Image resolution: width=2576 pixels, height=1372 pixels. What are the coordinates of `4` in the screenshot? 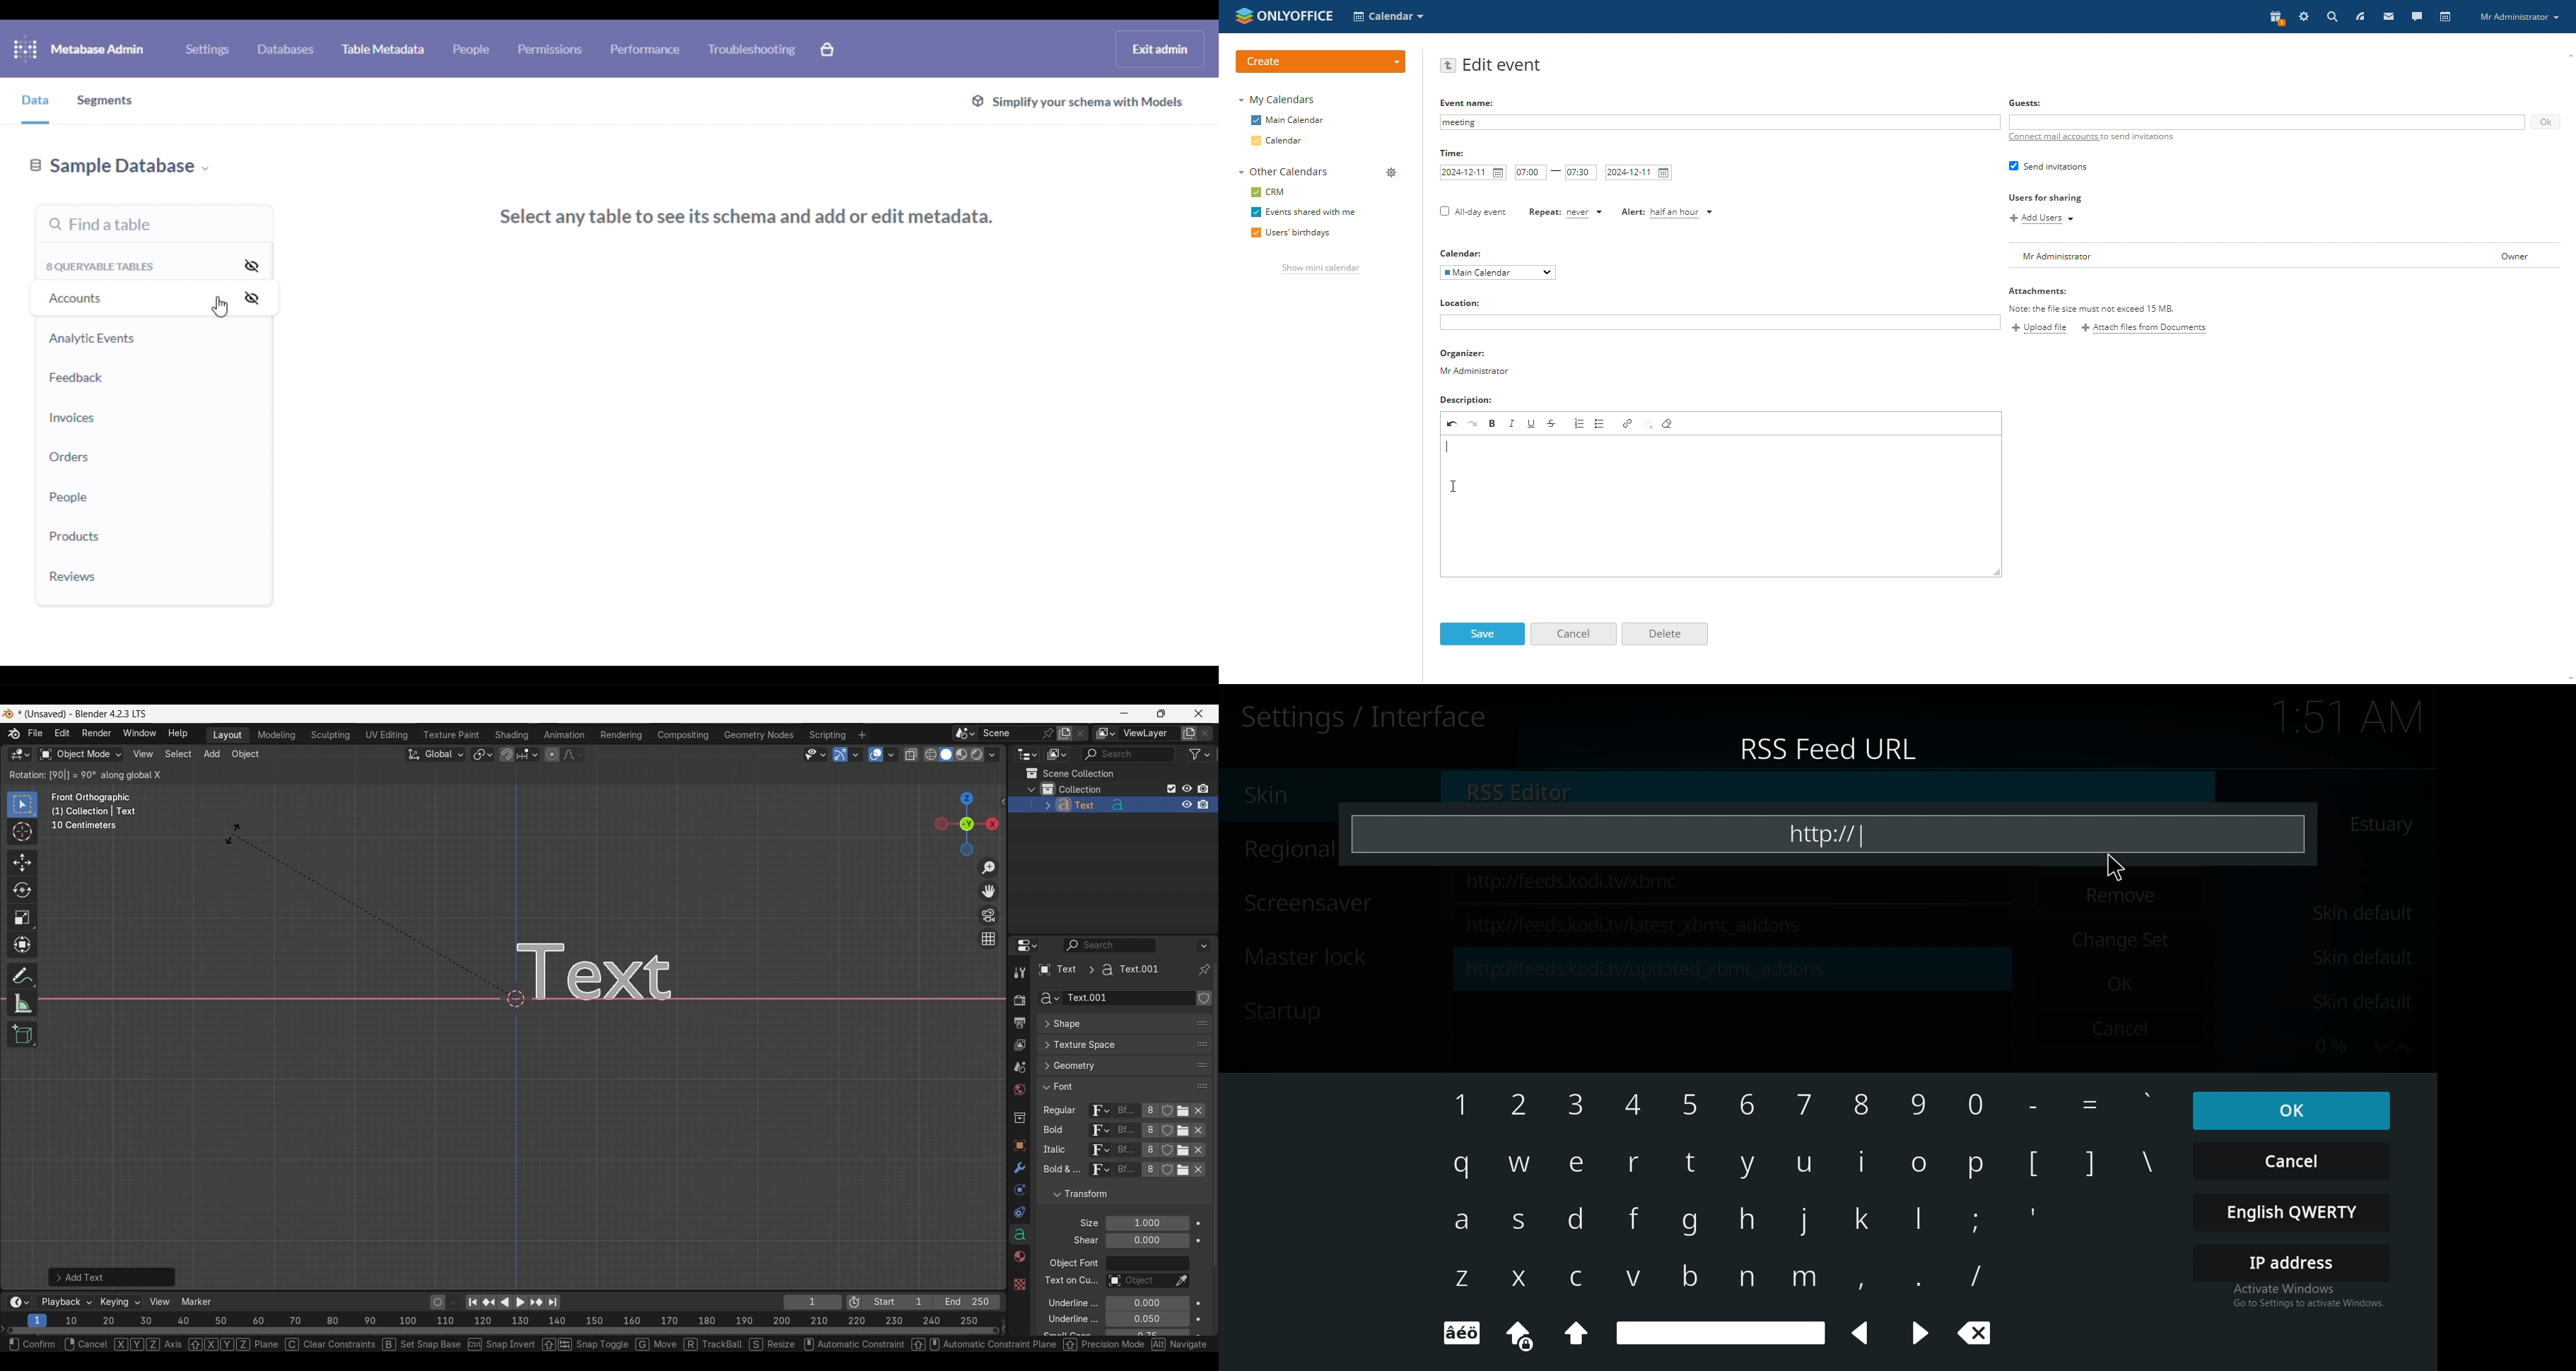 It's located at (1640, 1107).